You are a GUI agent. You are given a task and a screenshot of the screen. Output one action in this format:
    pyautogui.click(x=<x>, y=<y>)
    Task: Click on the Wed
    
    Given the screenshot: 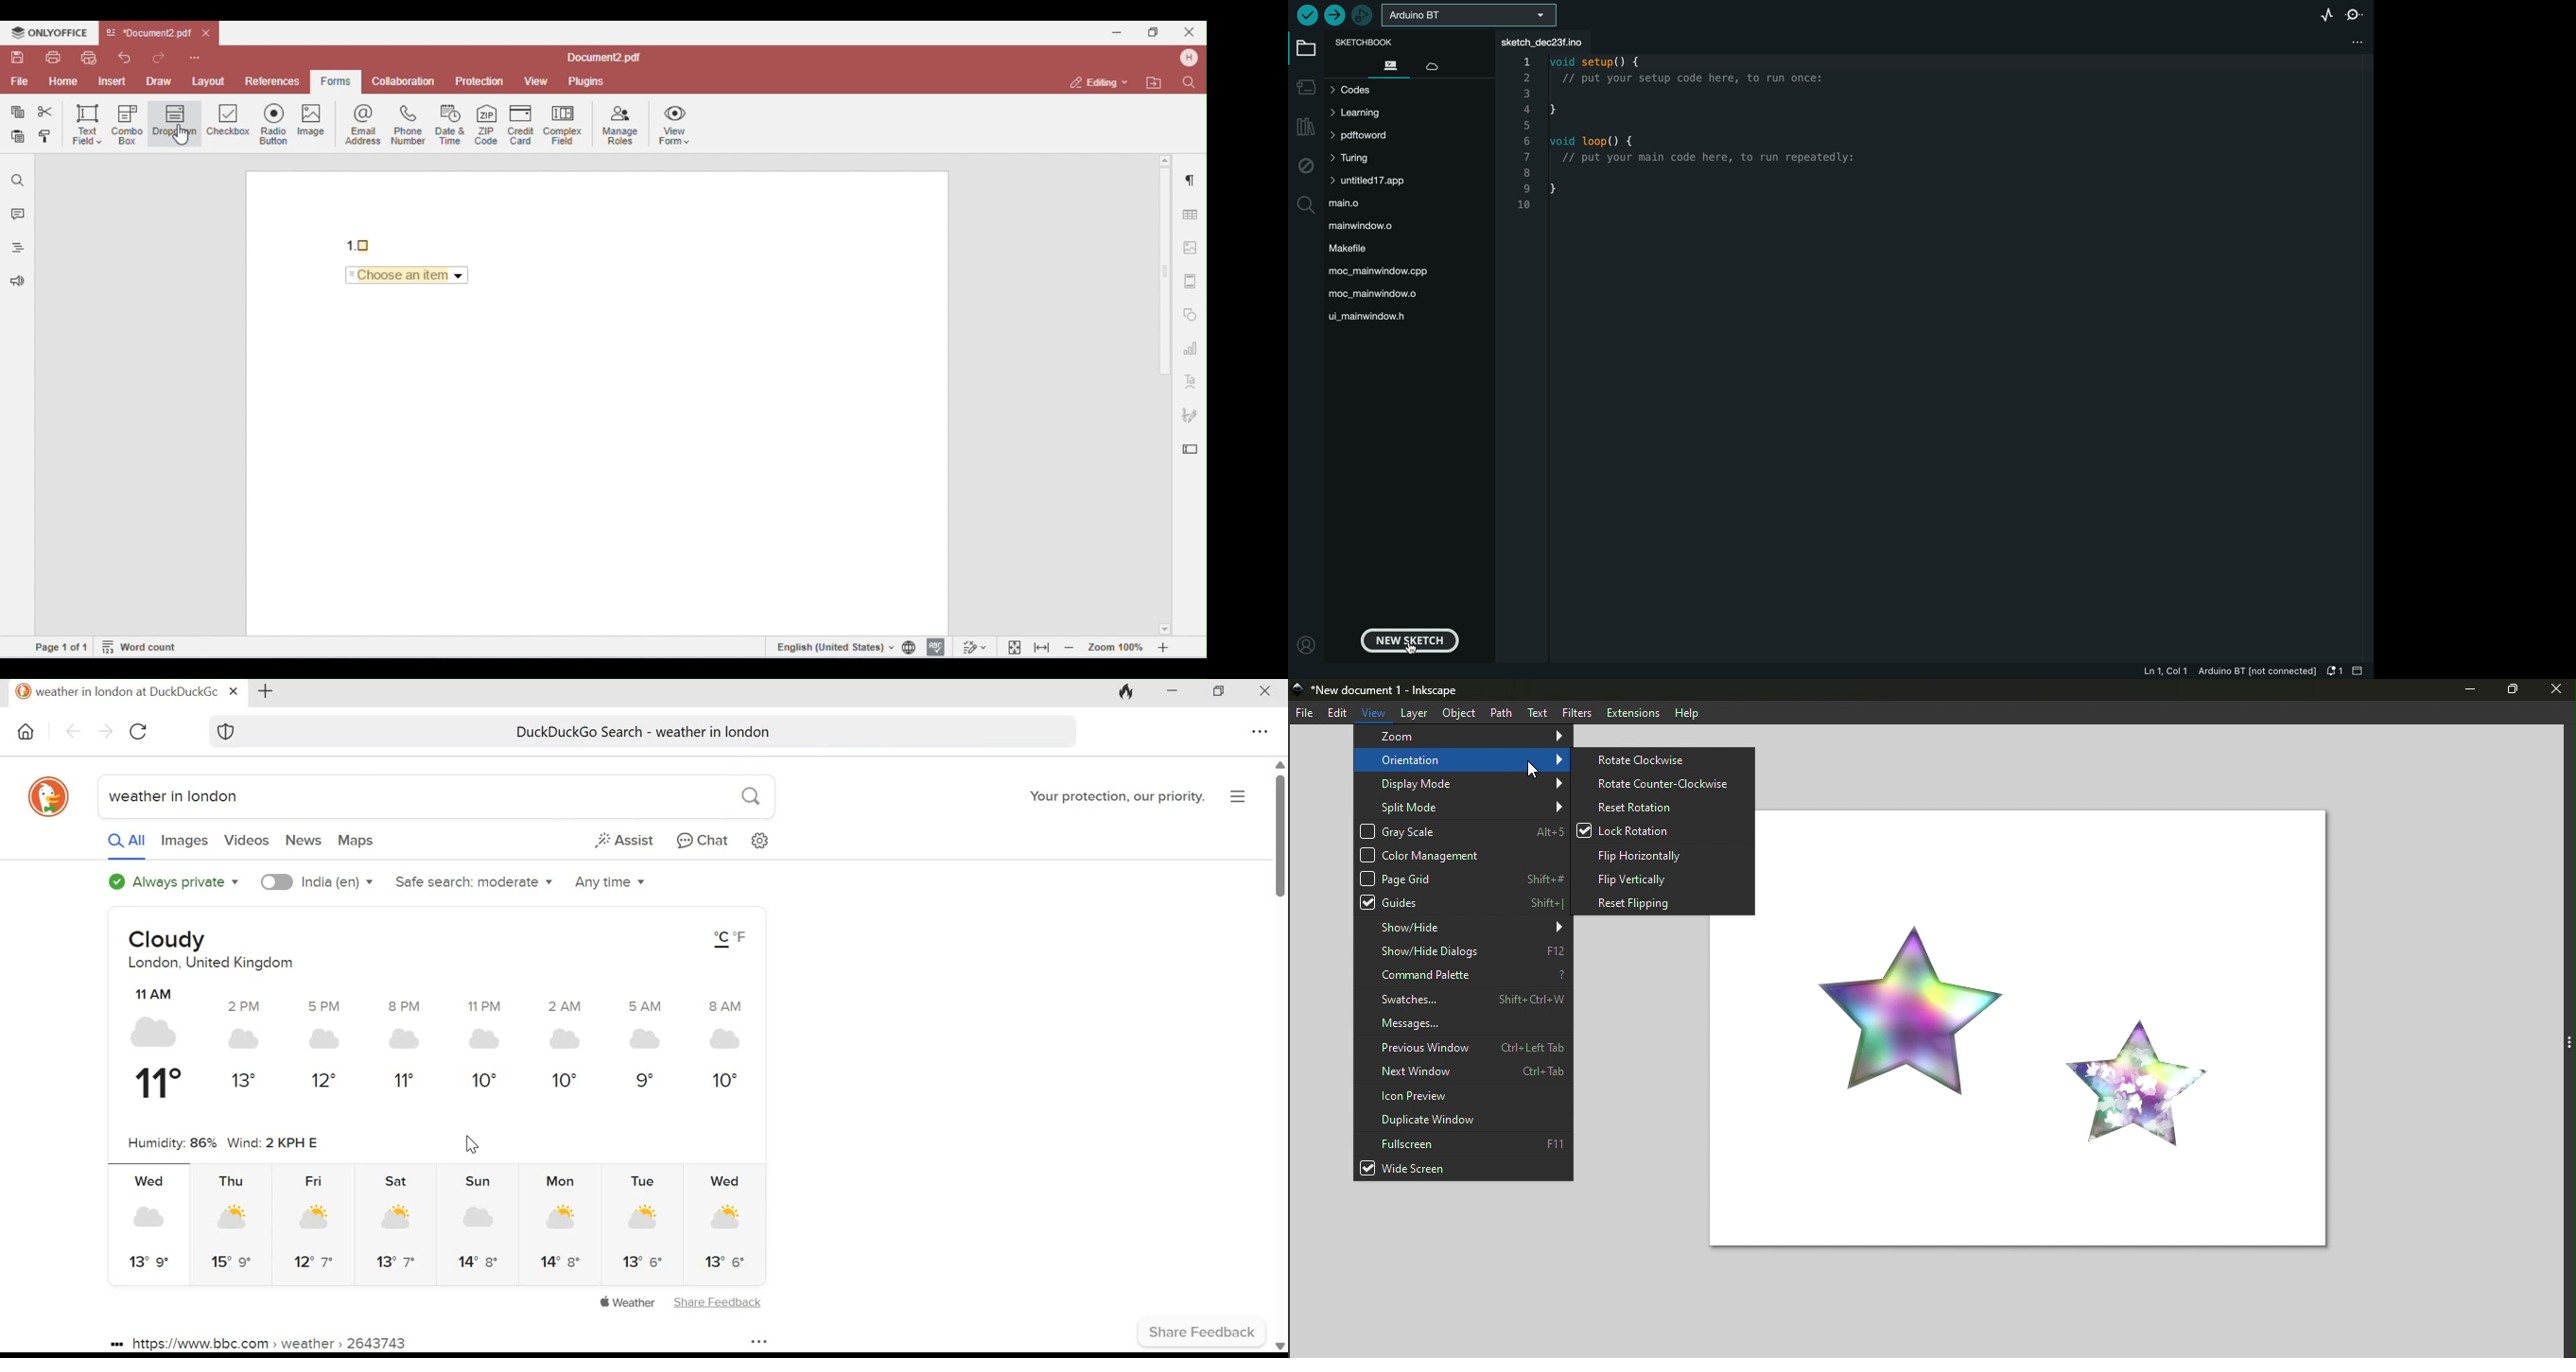 What is the action you would take?
    pyautogui.click(x=148, y=1181)
    